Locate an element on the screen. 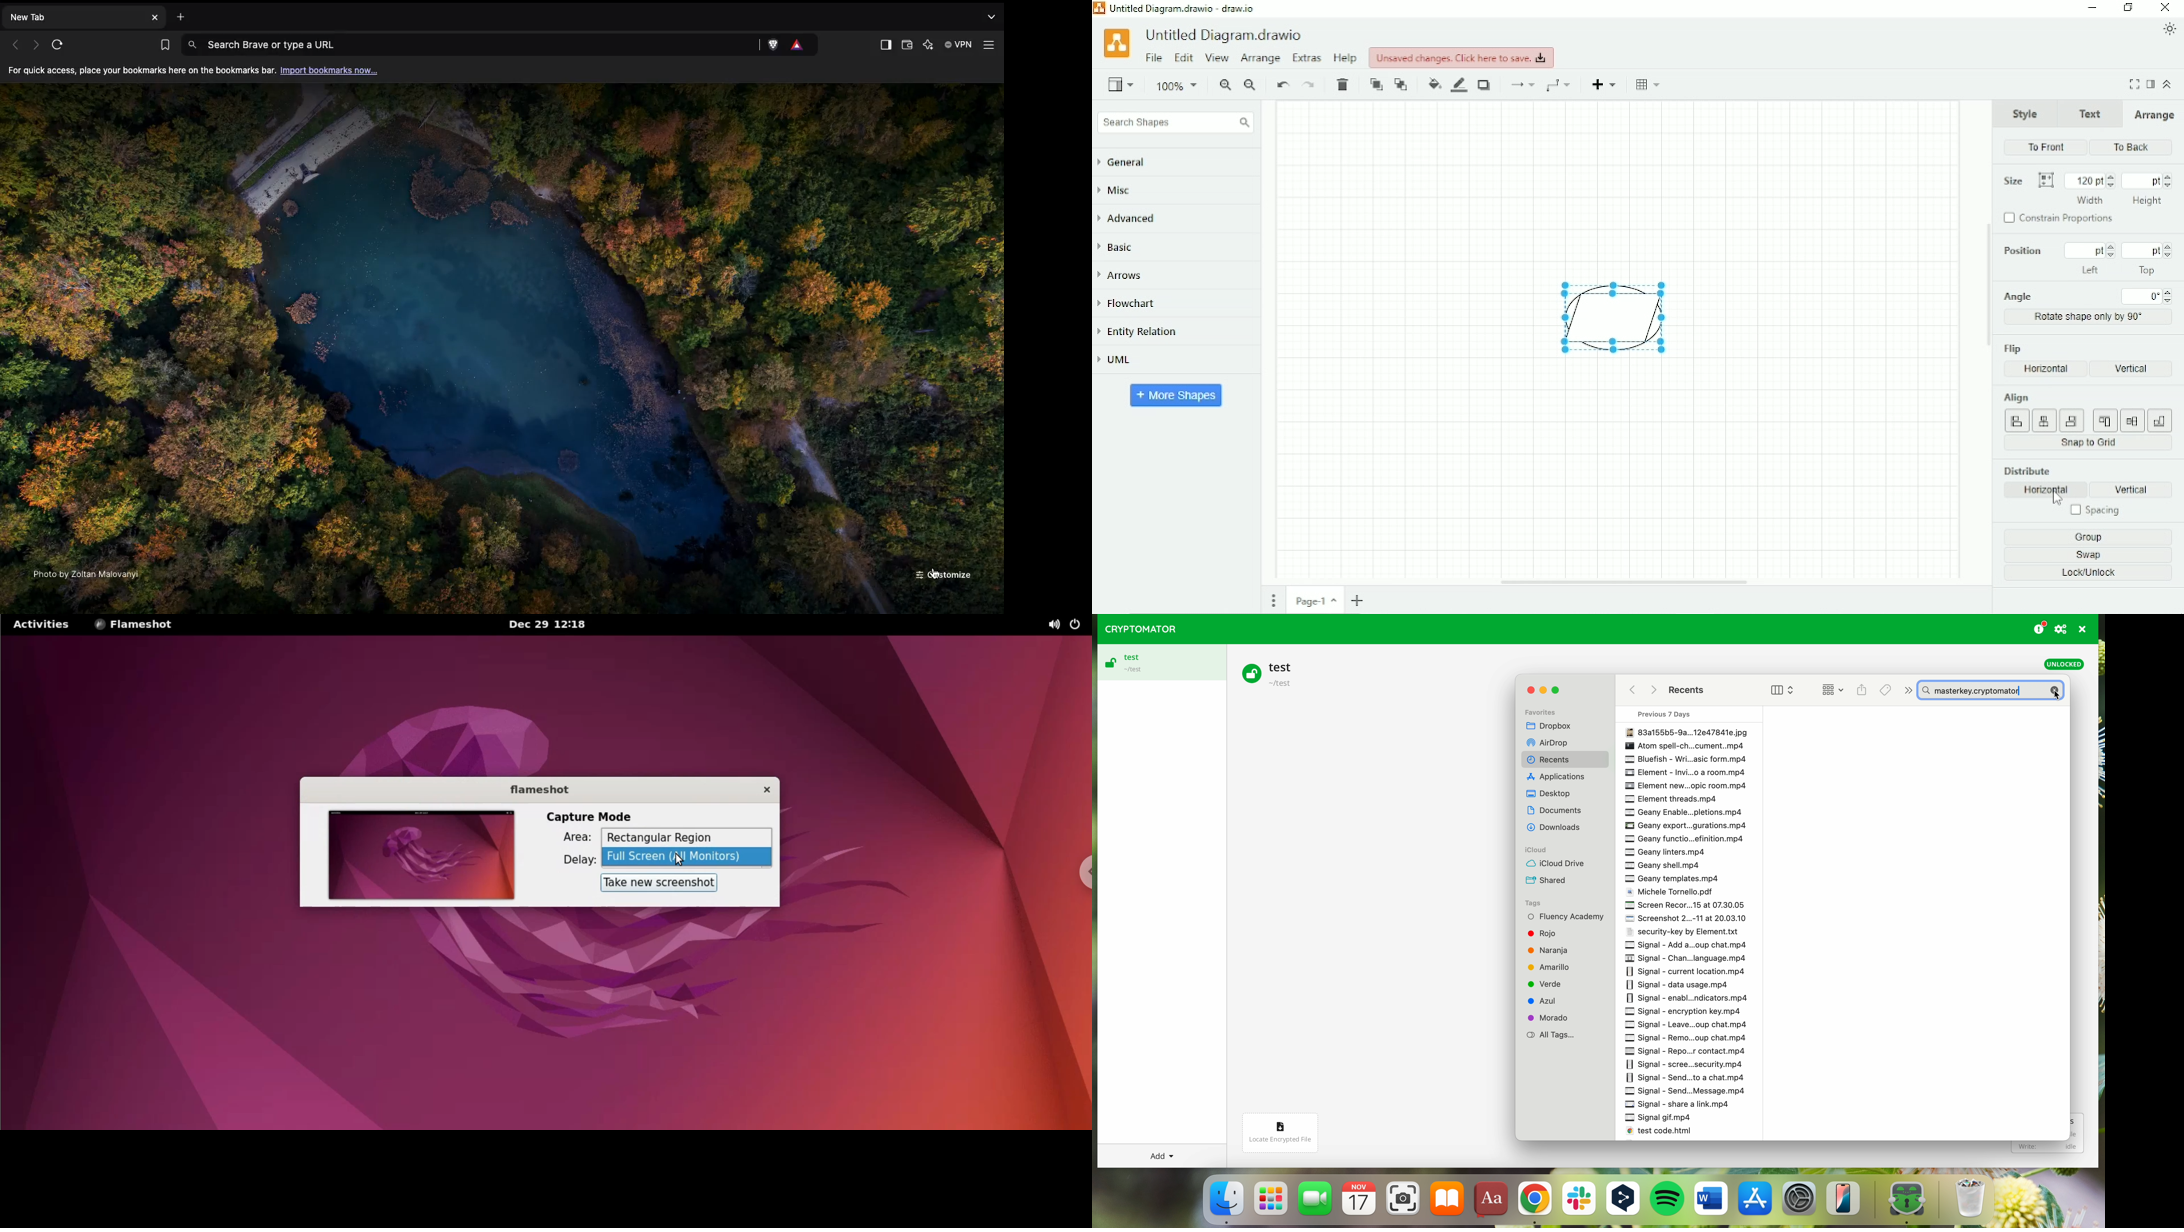  Basic is located at coordinates (1120, 246).